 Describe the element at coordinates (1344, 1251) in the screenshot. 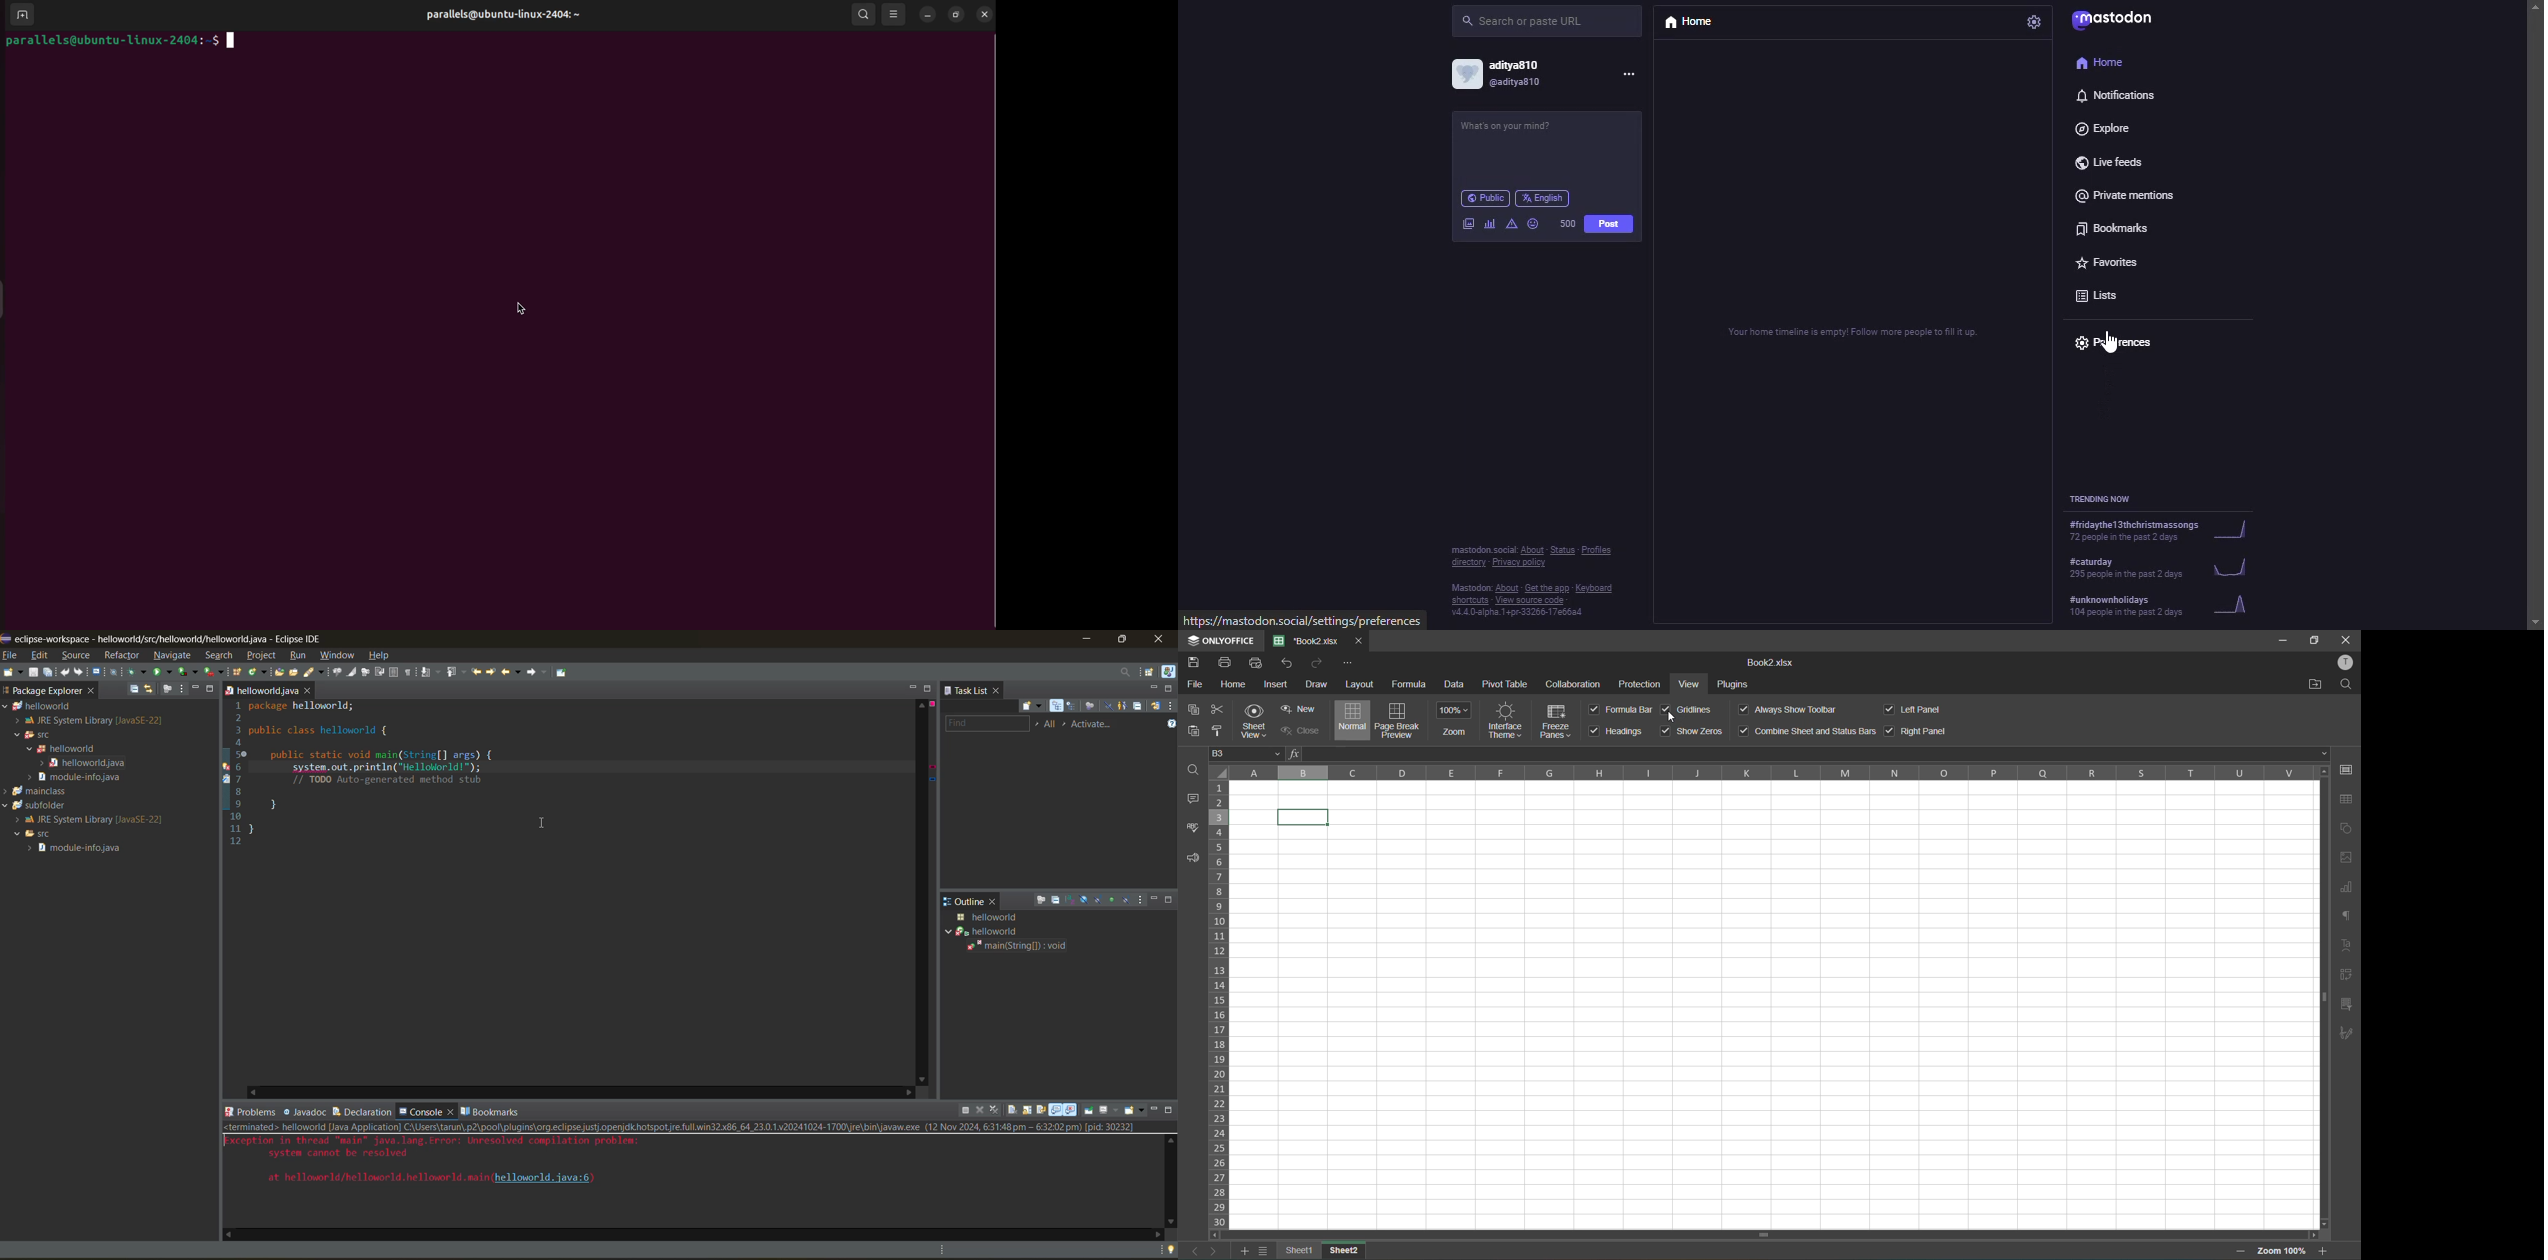

I see `sheet 2` at that location.